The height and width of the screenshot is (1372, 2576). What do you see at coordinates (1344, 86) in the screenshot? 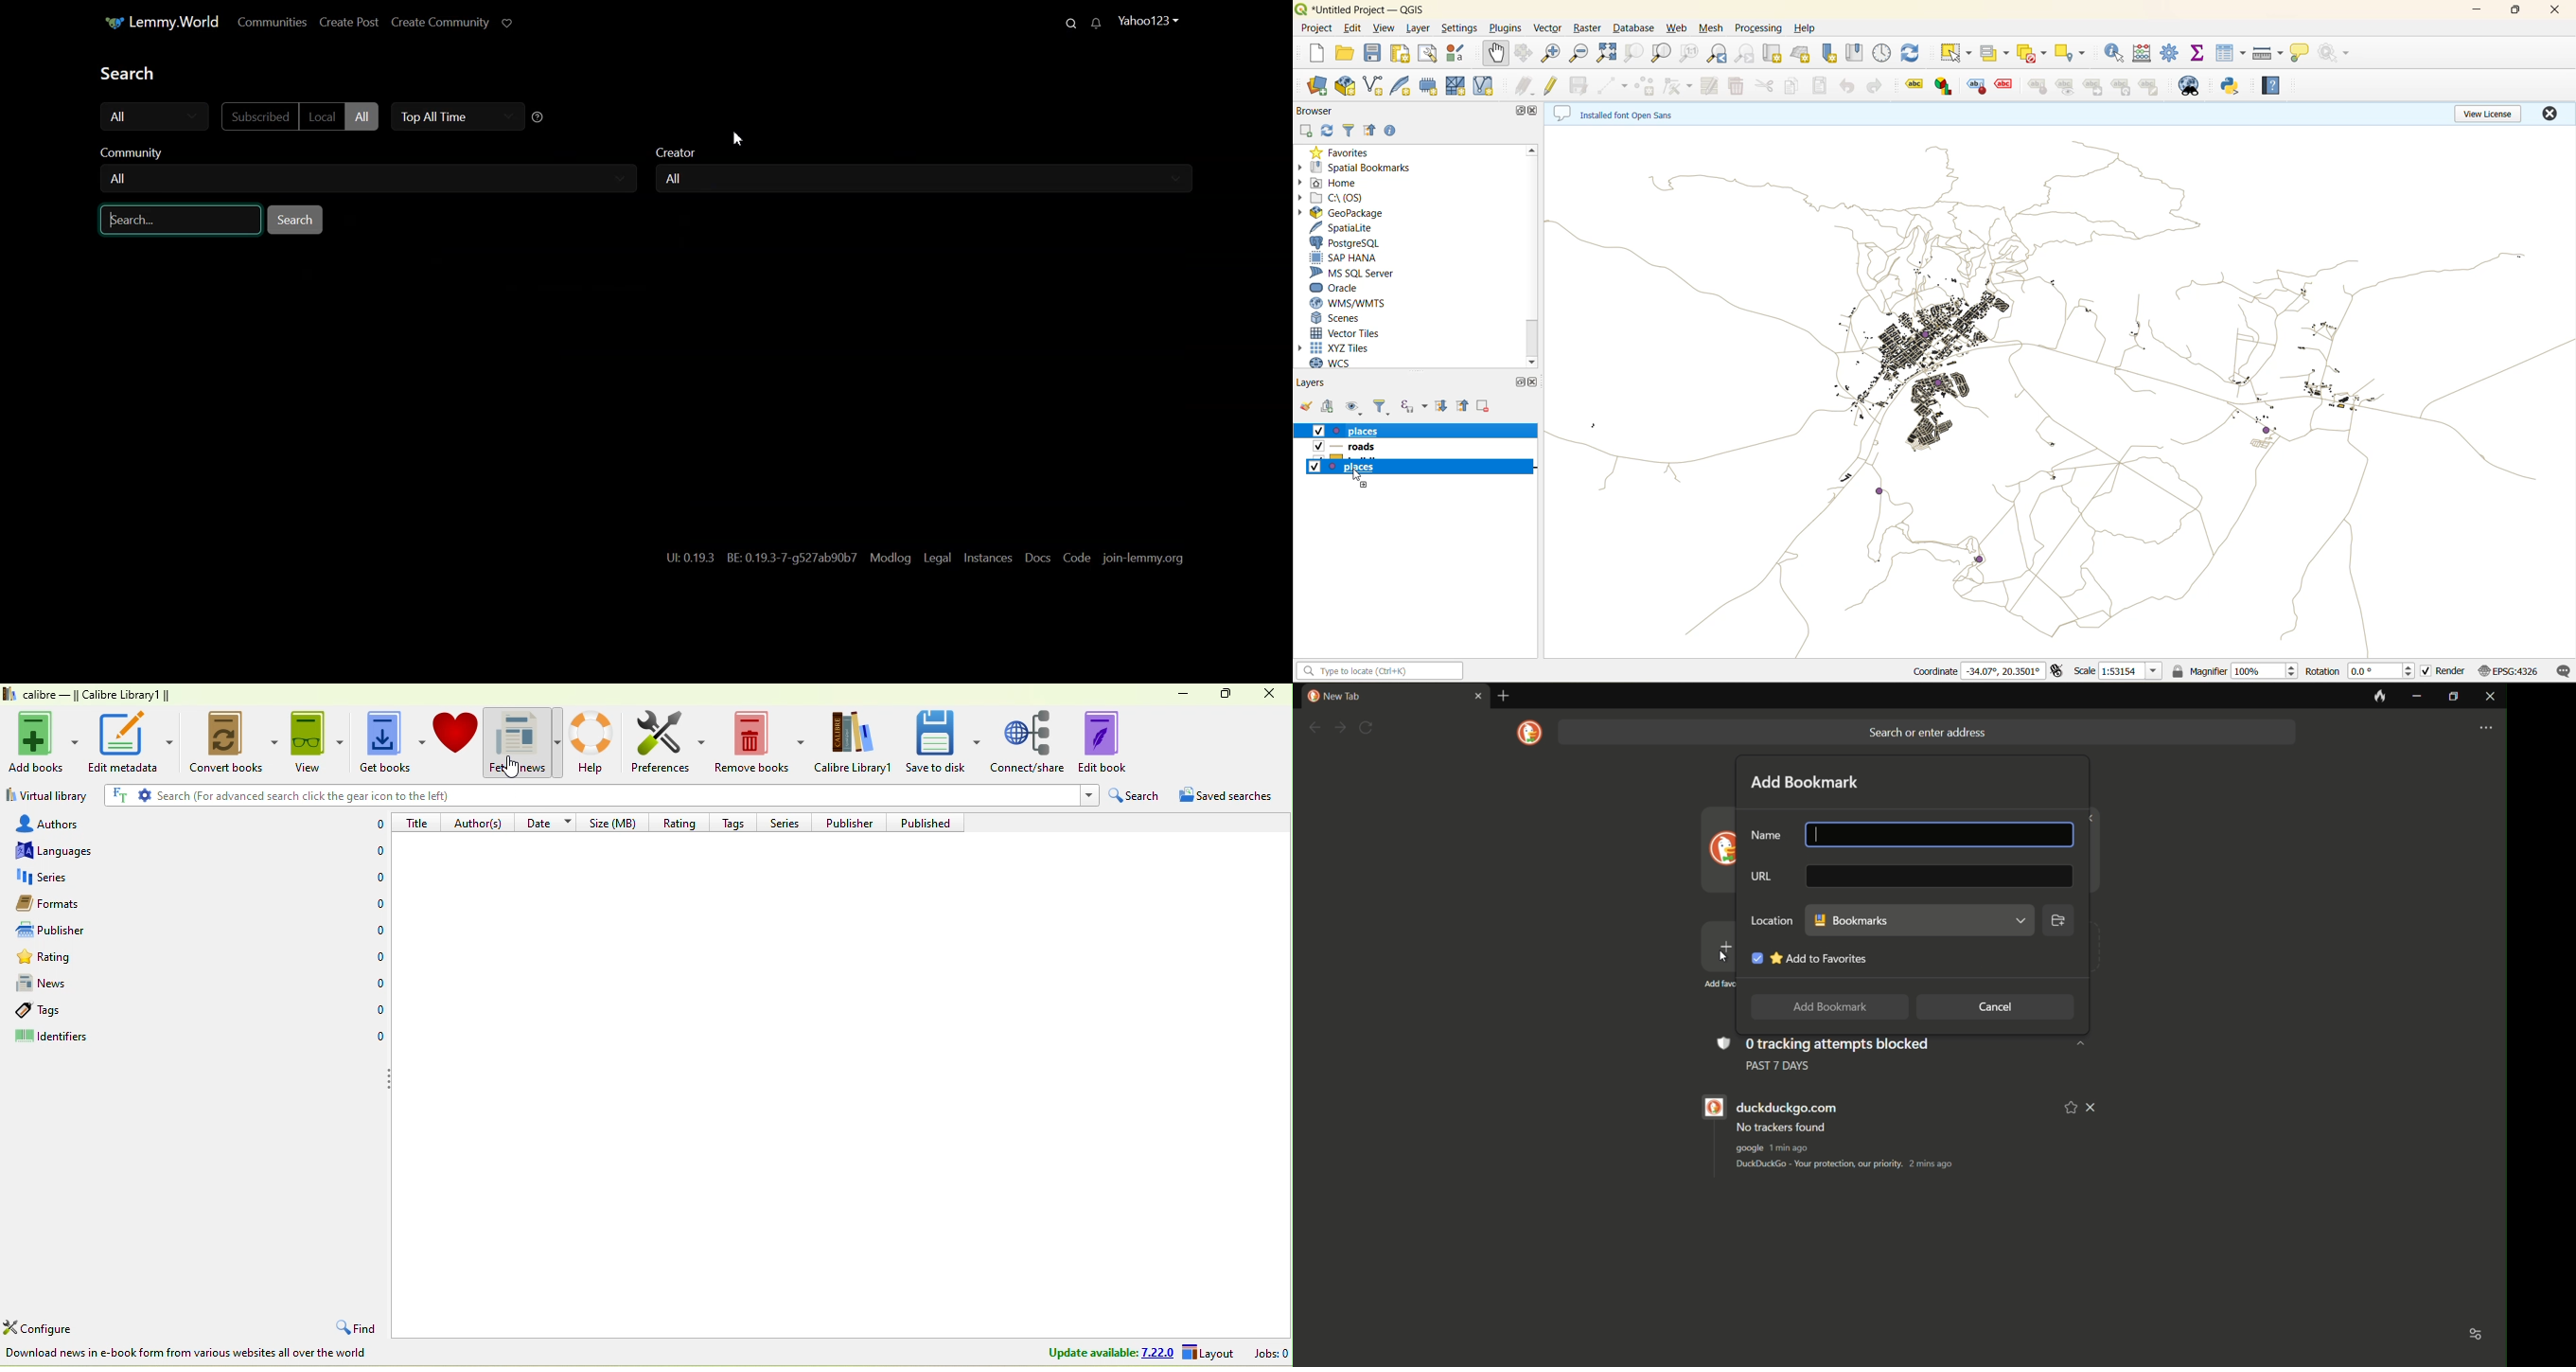
I see `new geopackage` at bounding box center [1344, 86].